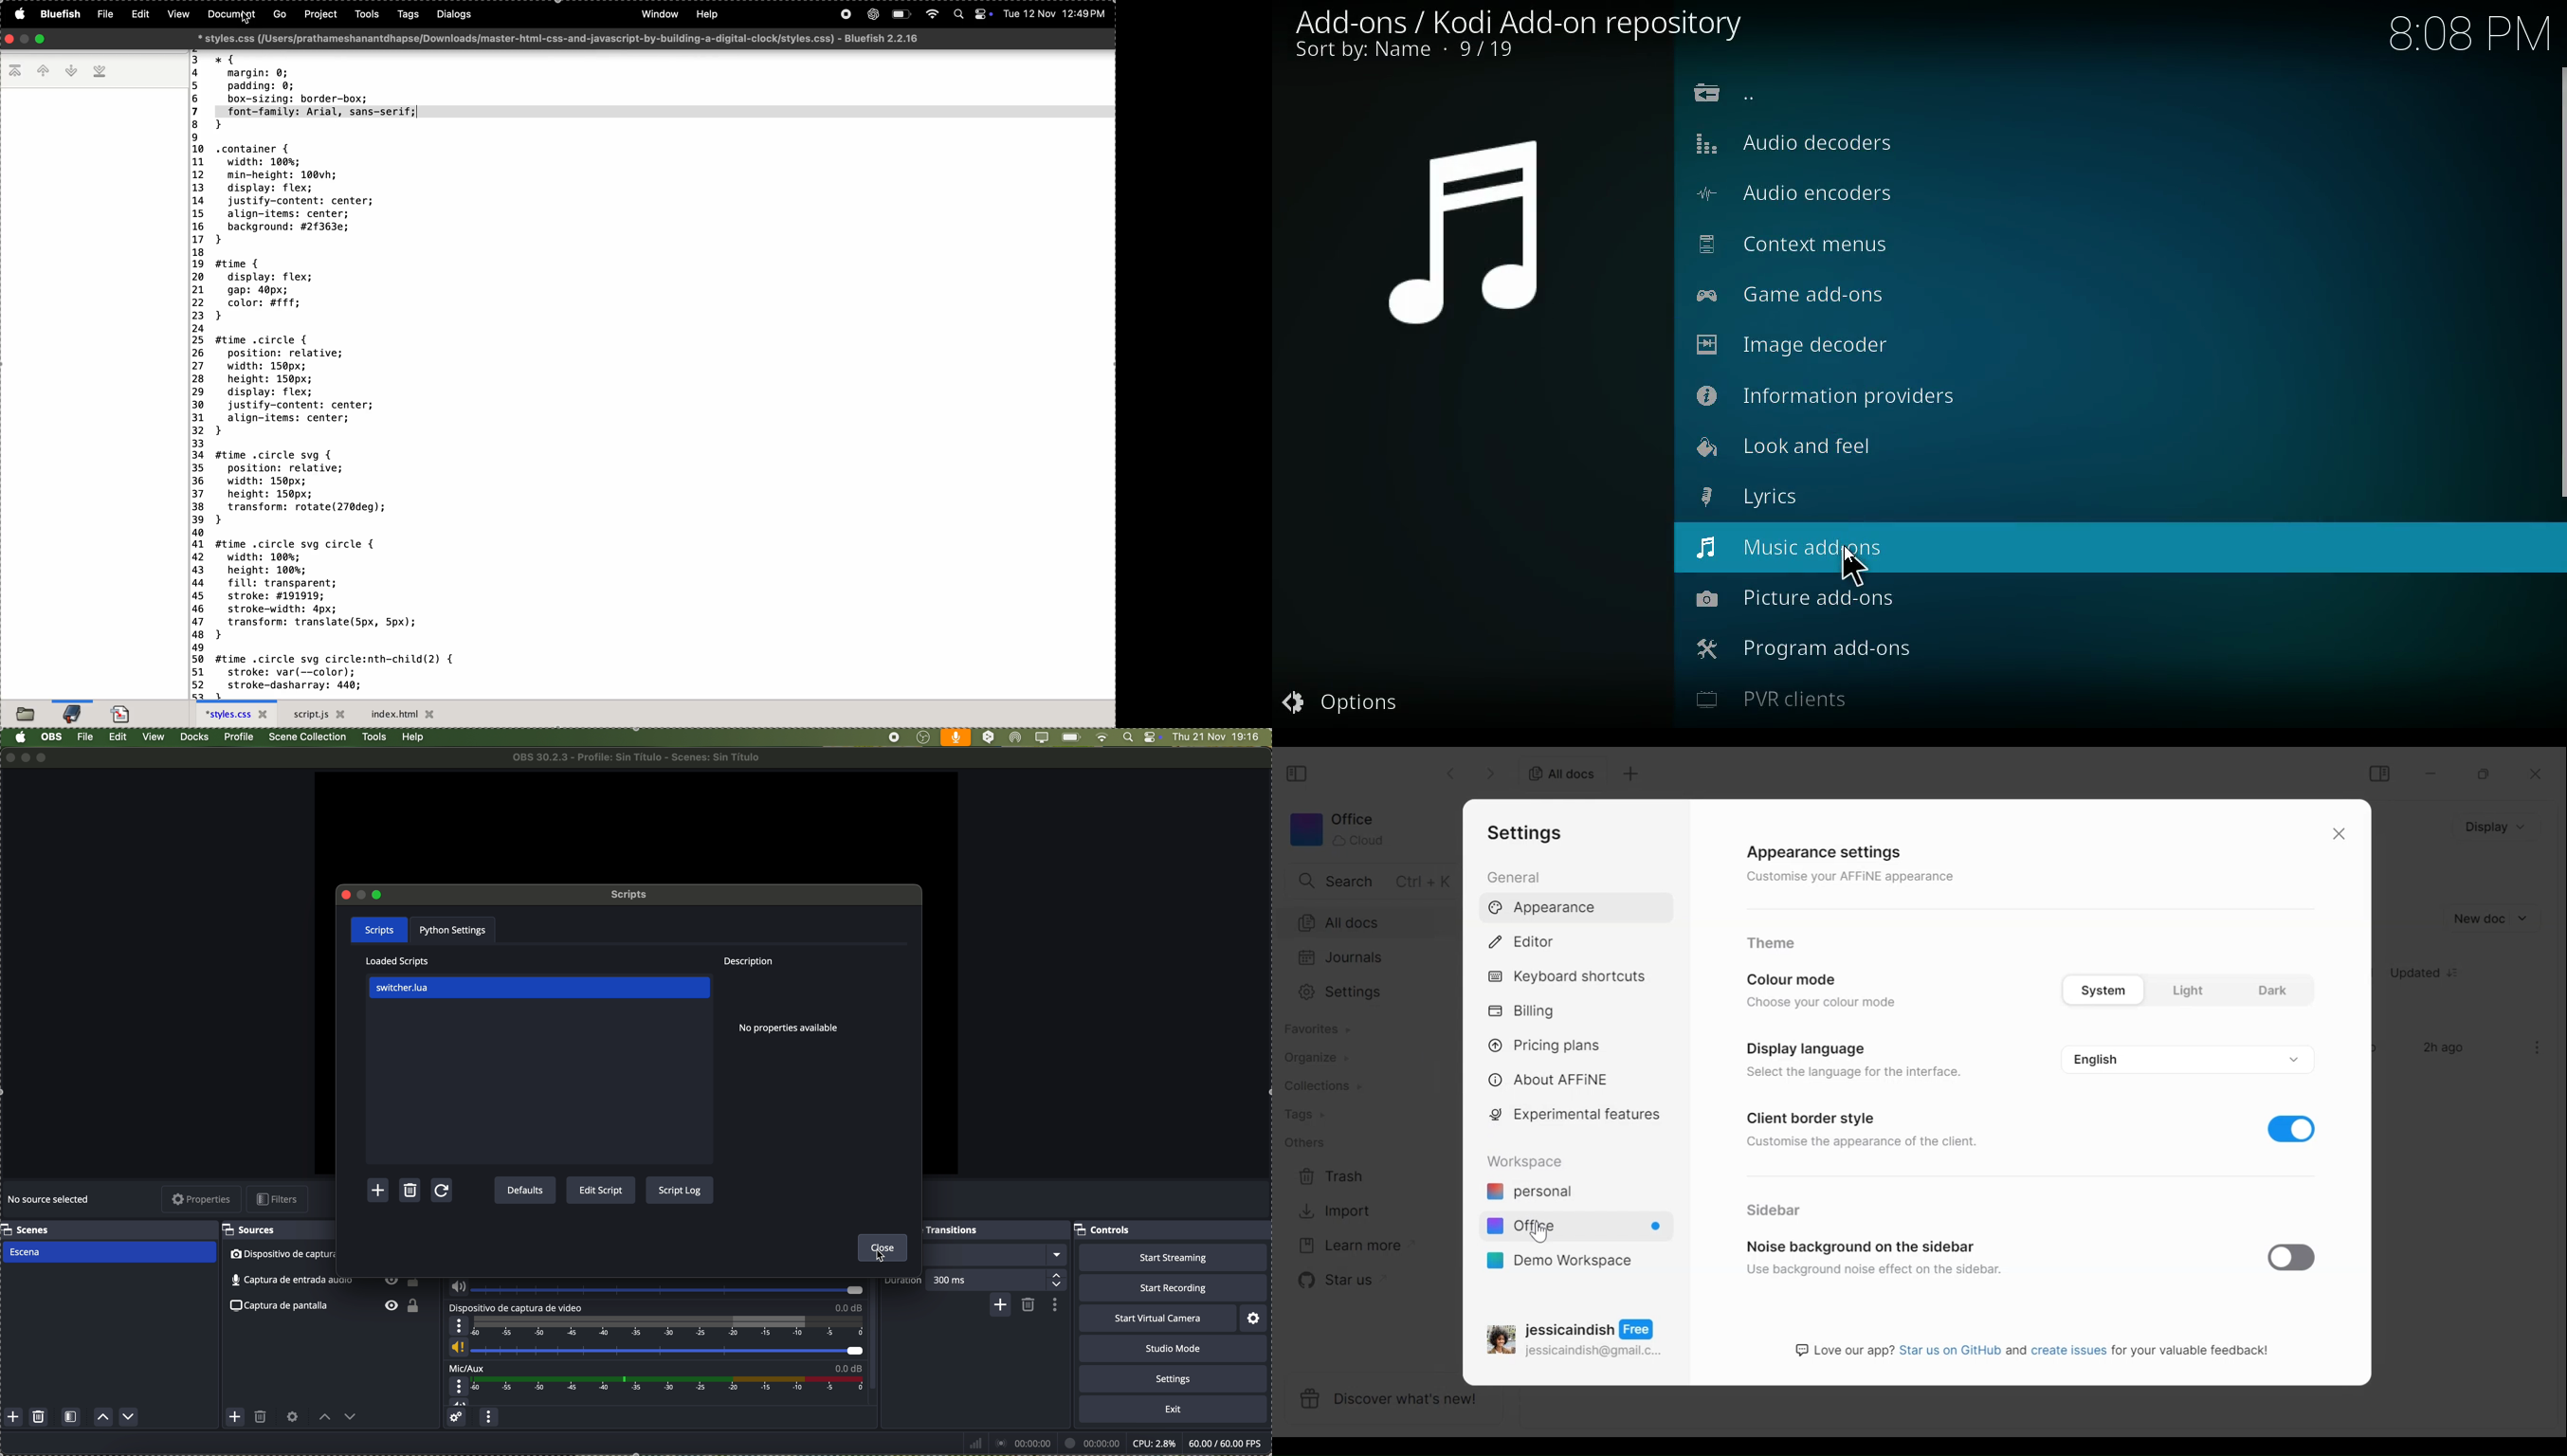 This screenshot has height=1456, width=2576. Describe the element at coordinates (1569, 978) in the screenshot. I see `Keyboard shortcuts` at that location.